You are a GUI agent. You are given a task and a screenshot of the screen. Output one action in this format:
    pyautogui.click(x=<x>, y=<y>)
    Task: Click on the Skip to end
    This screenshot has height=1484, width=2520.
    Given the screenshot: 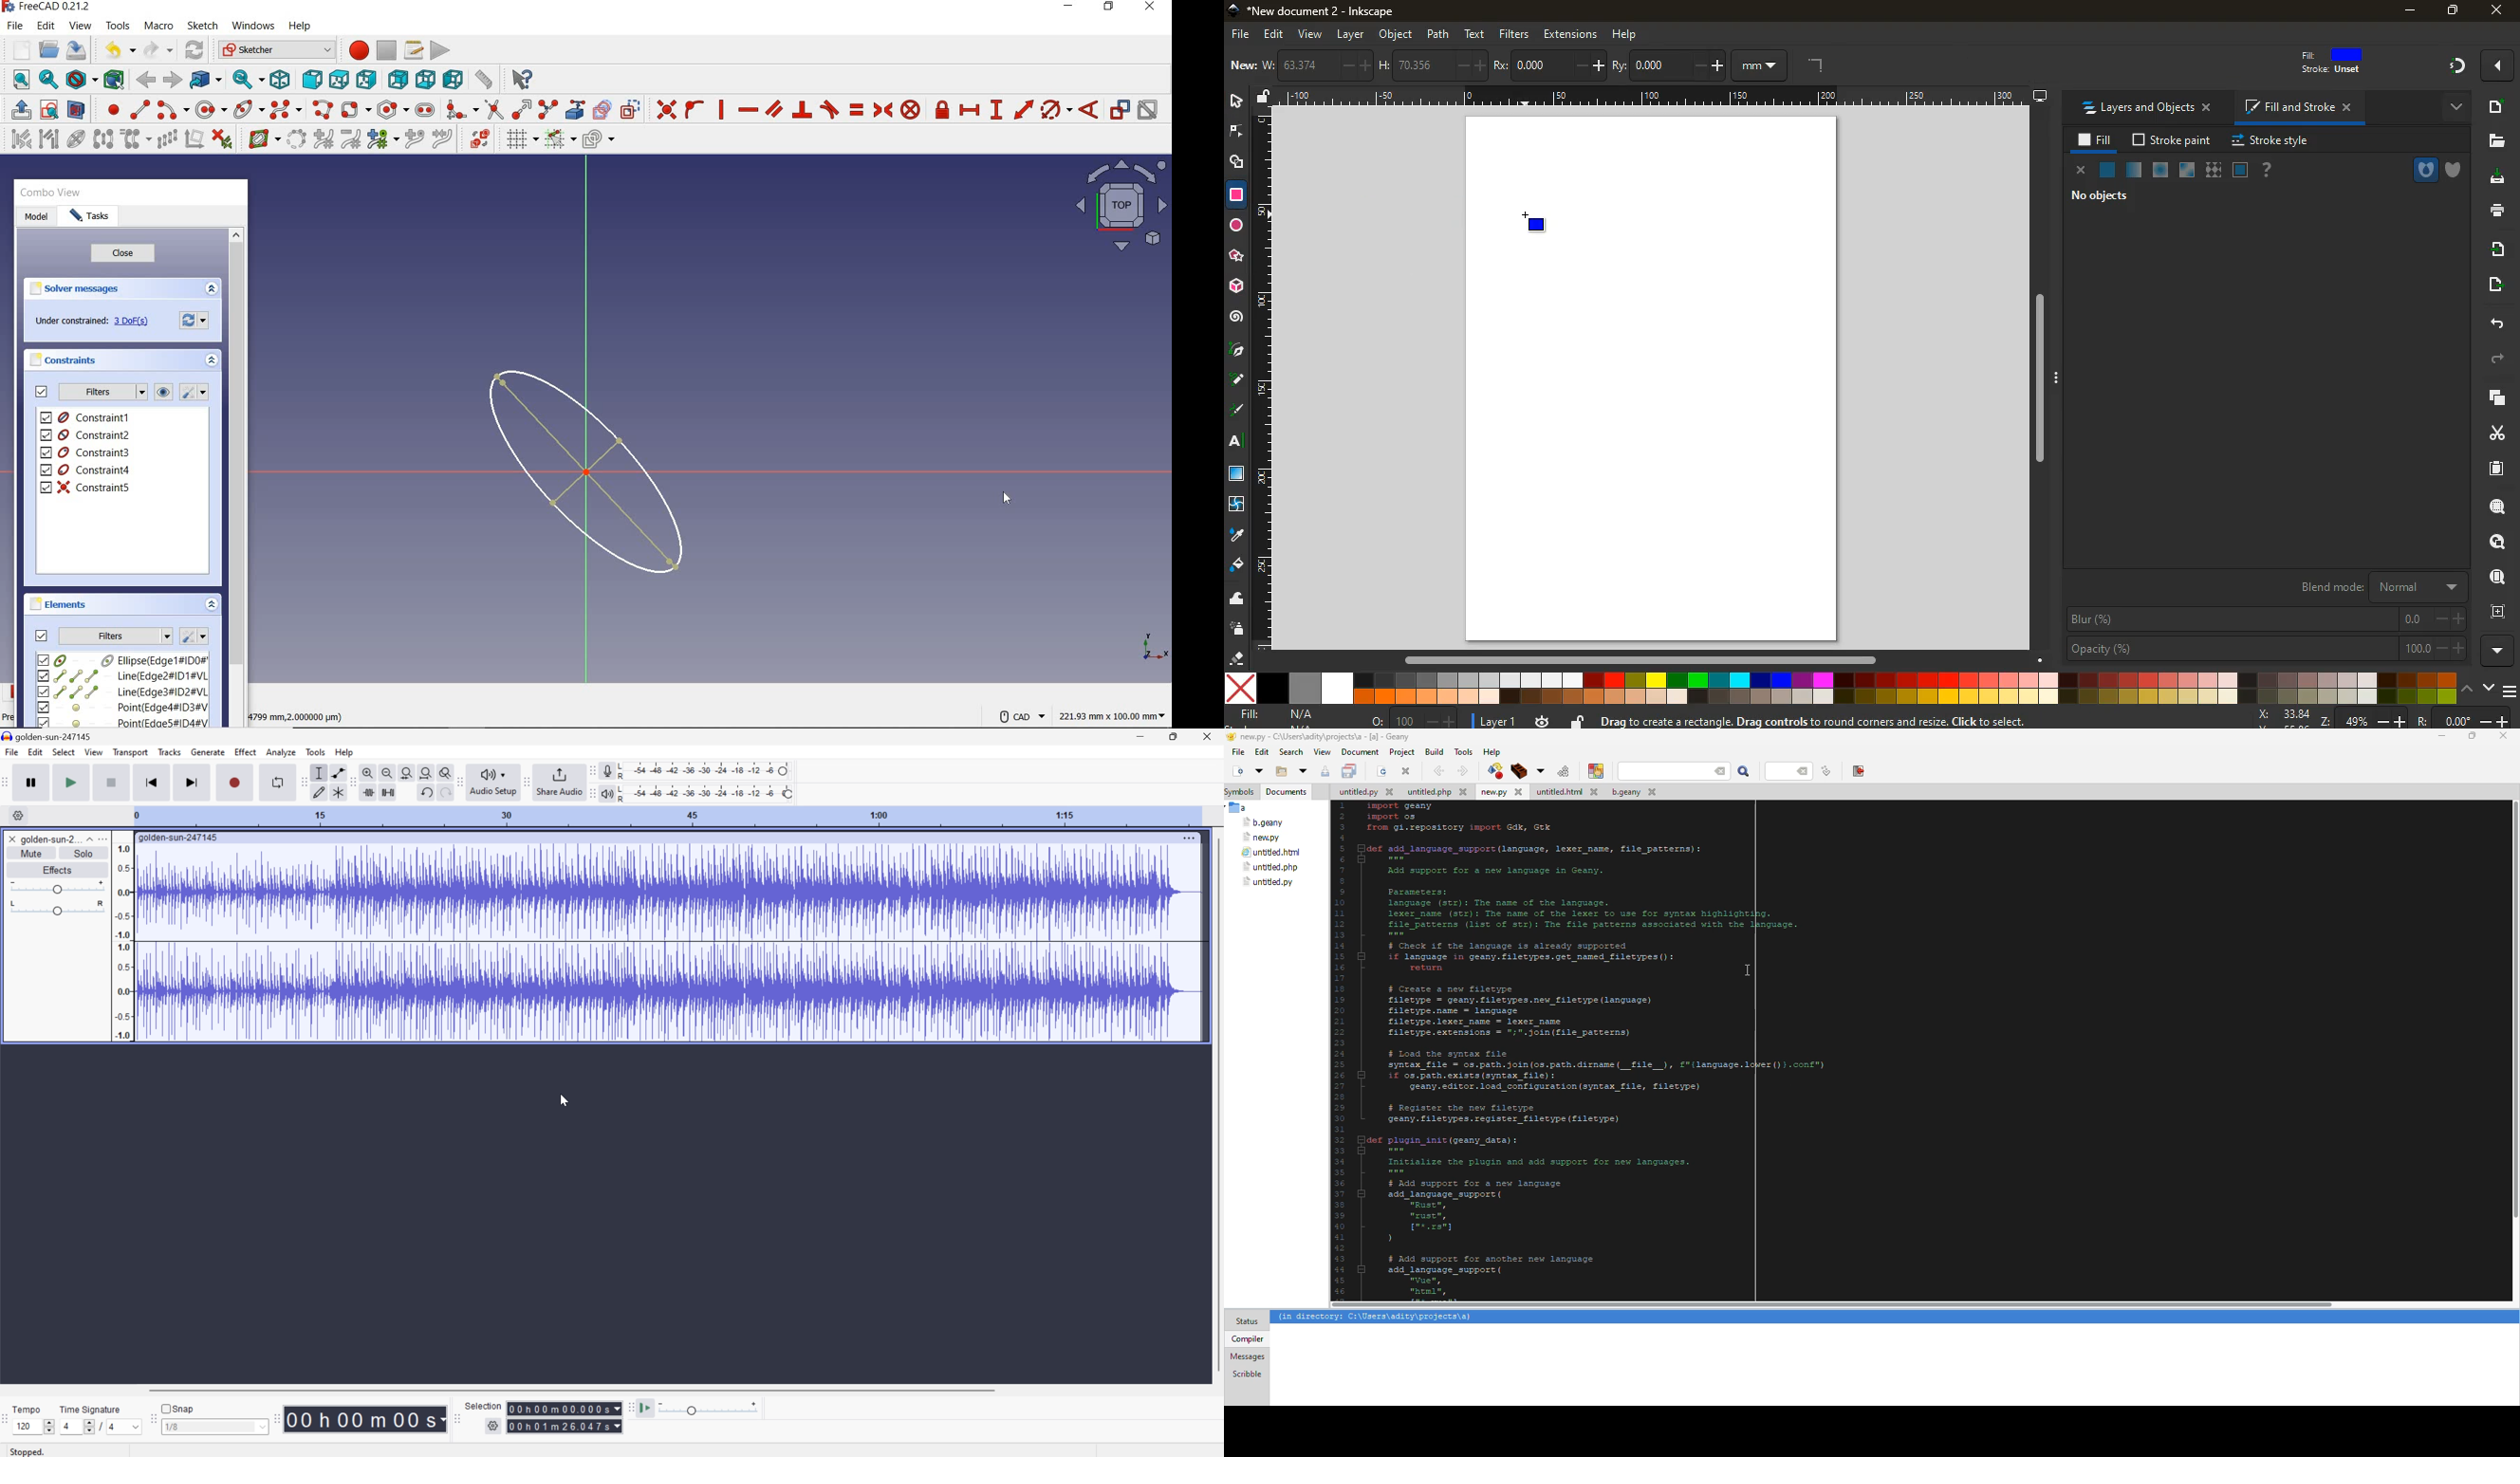 What is the action you would take?
    pyautogui.click(x=193, y=782)
    